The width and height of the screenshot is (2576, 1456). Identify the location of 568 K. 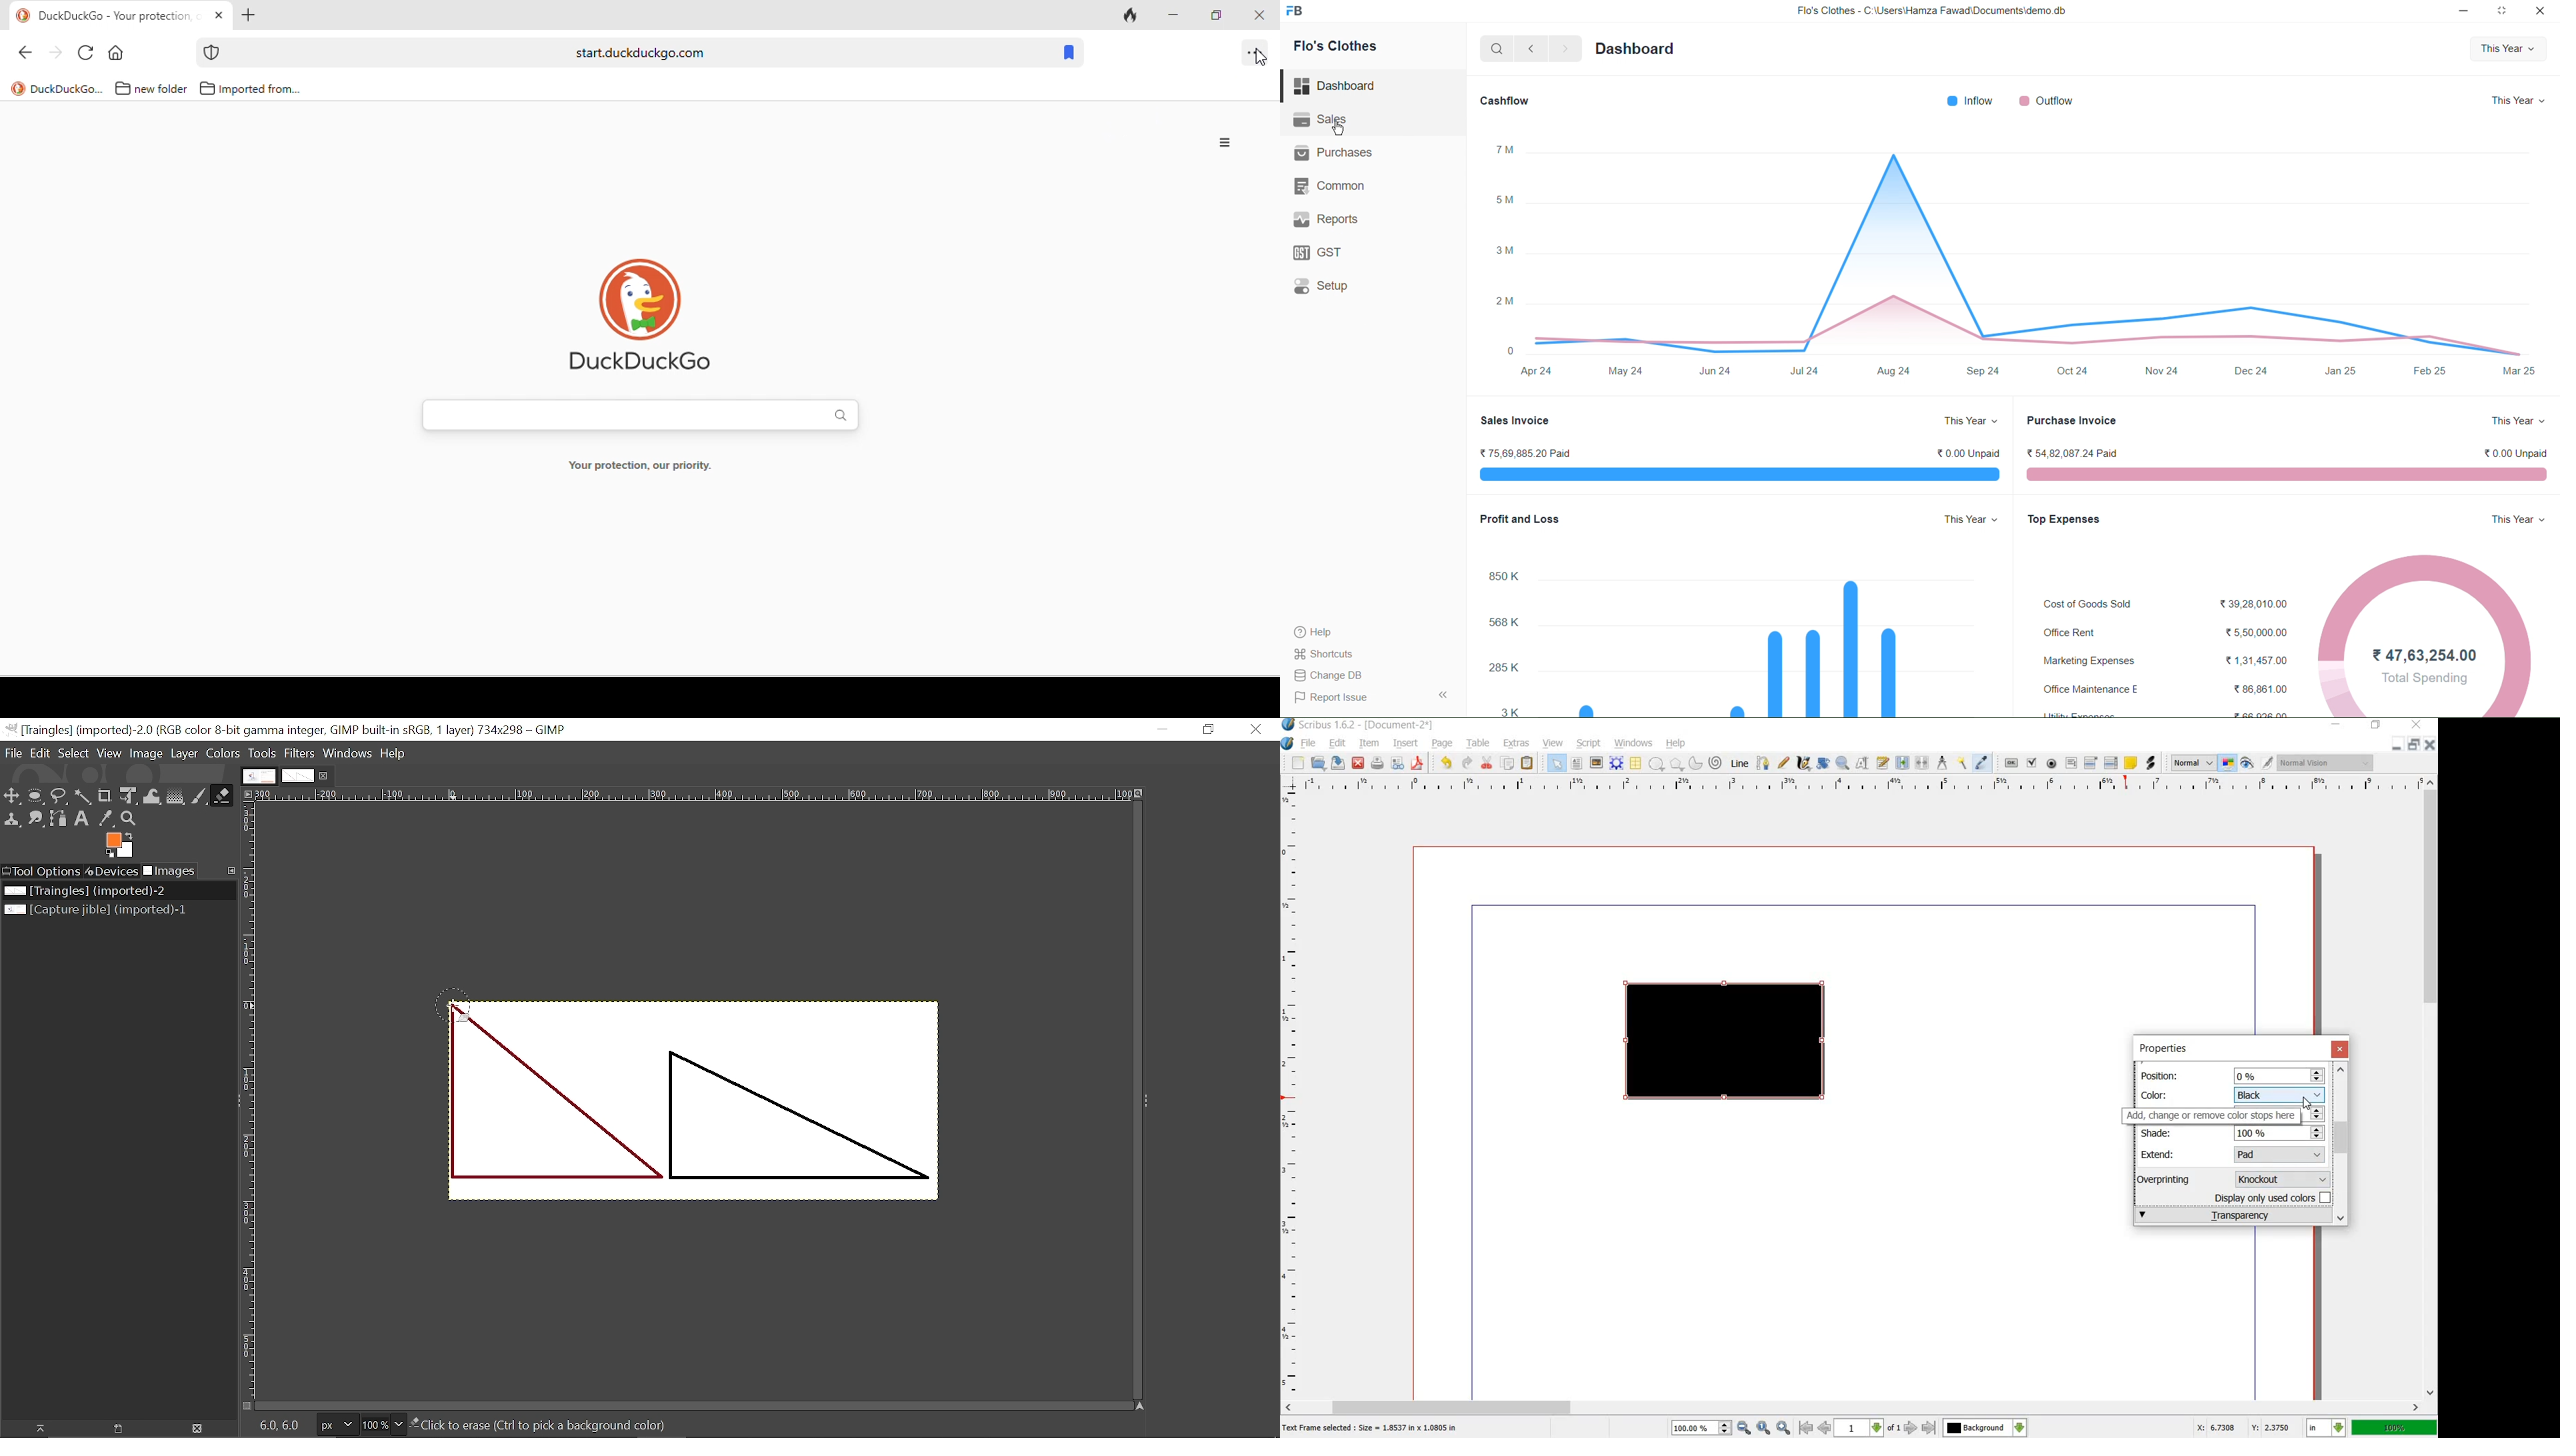
(1489, 620).